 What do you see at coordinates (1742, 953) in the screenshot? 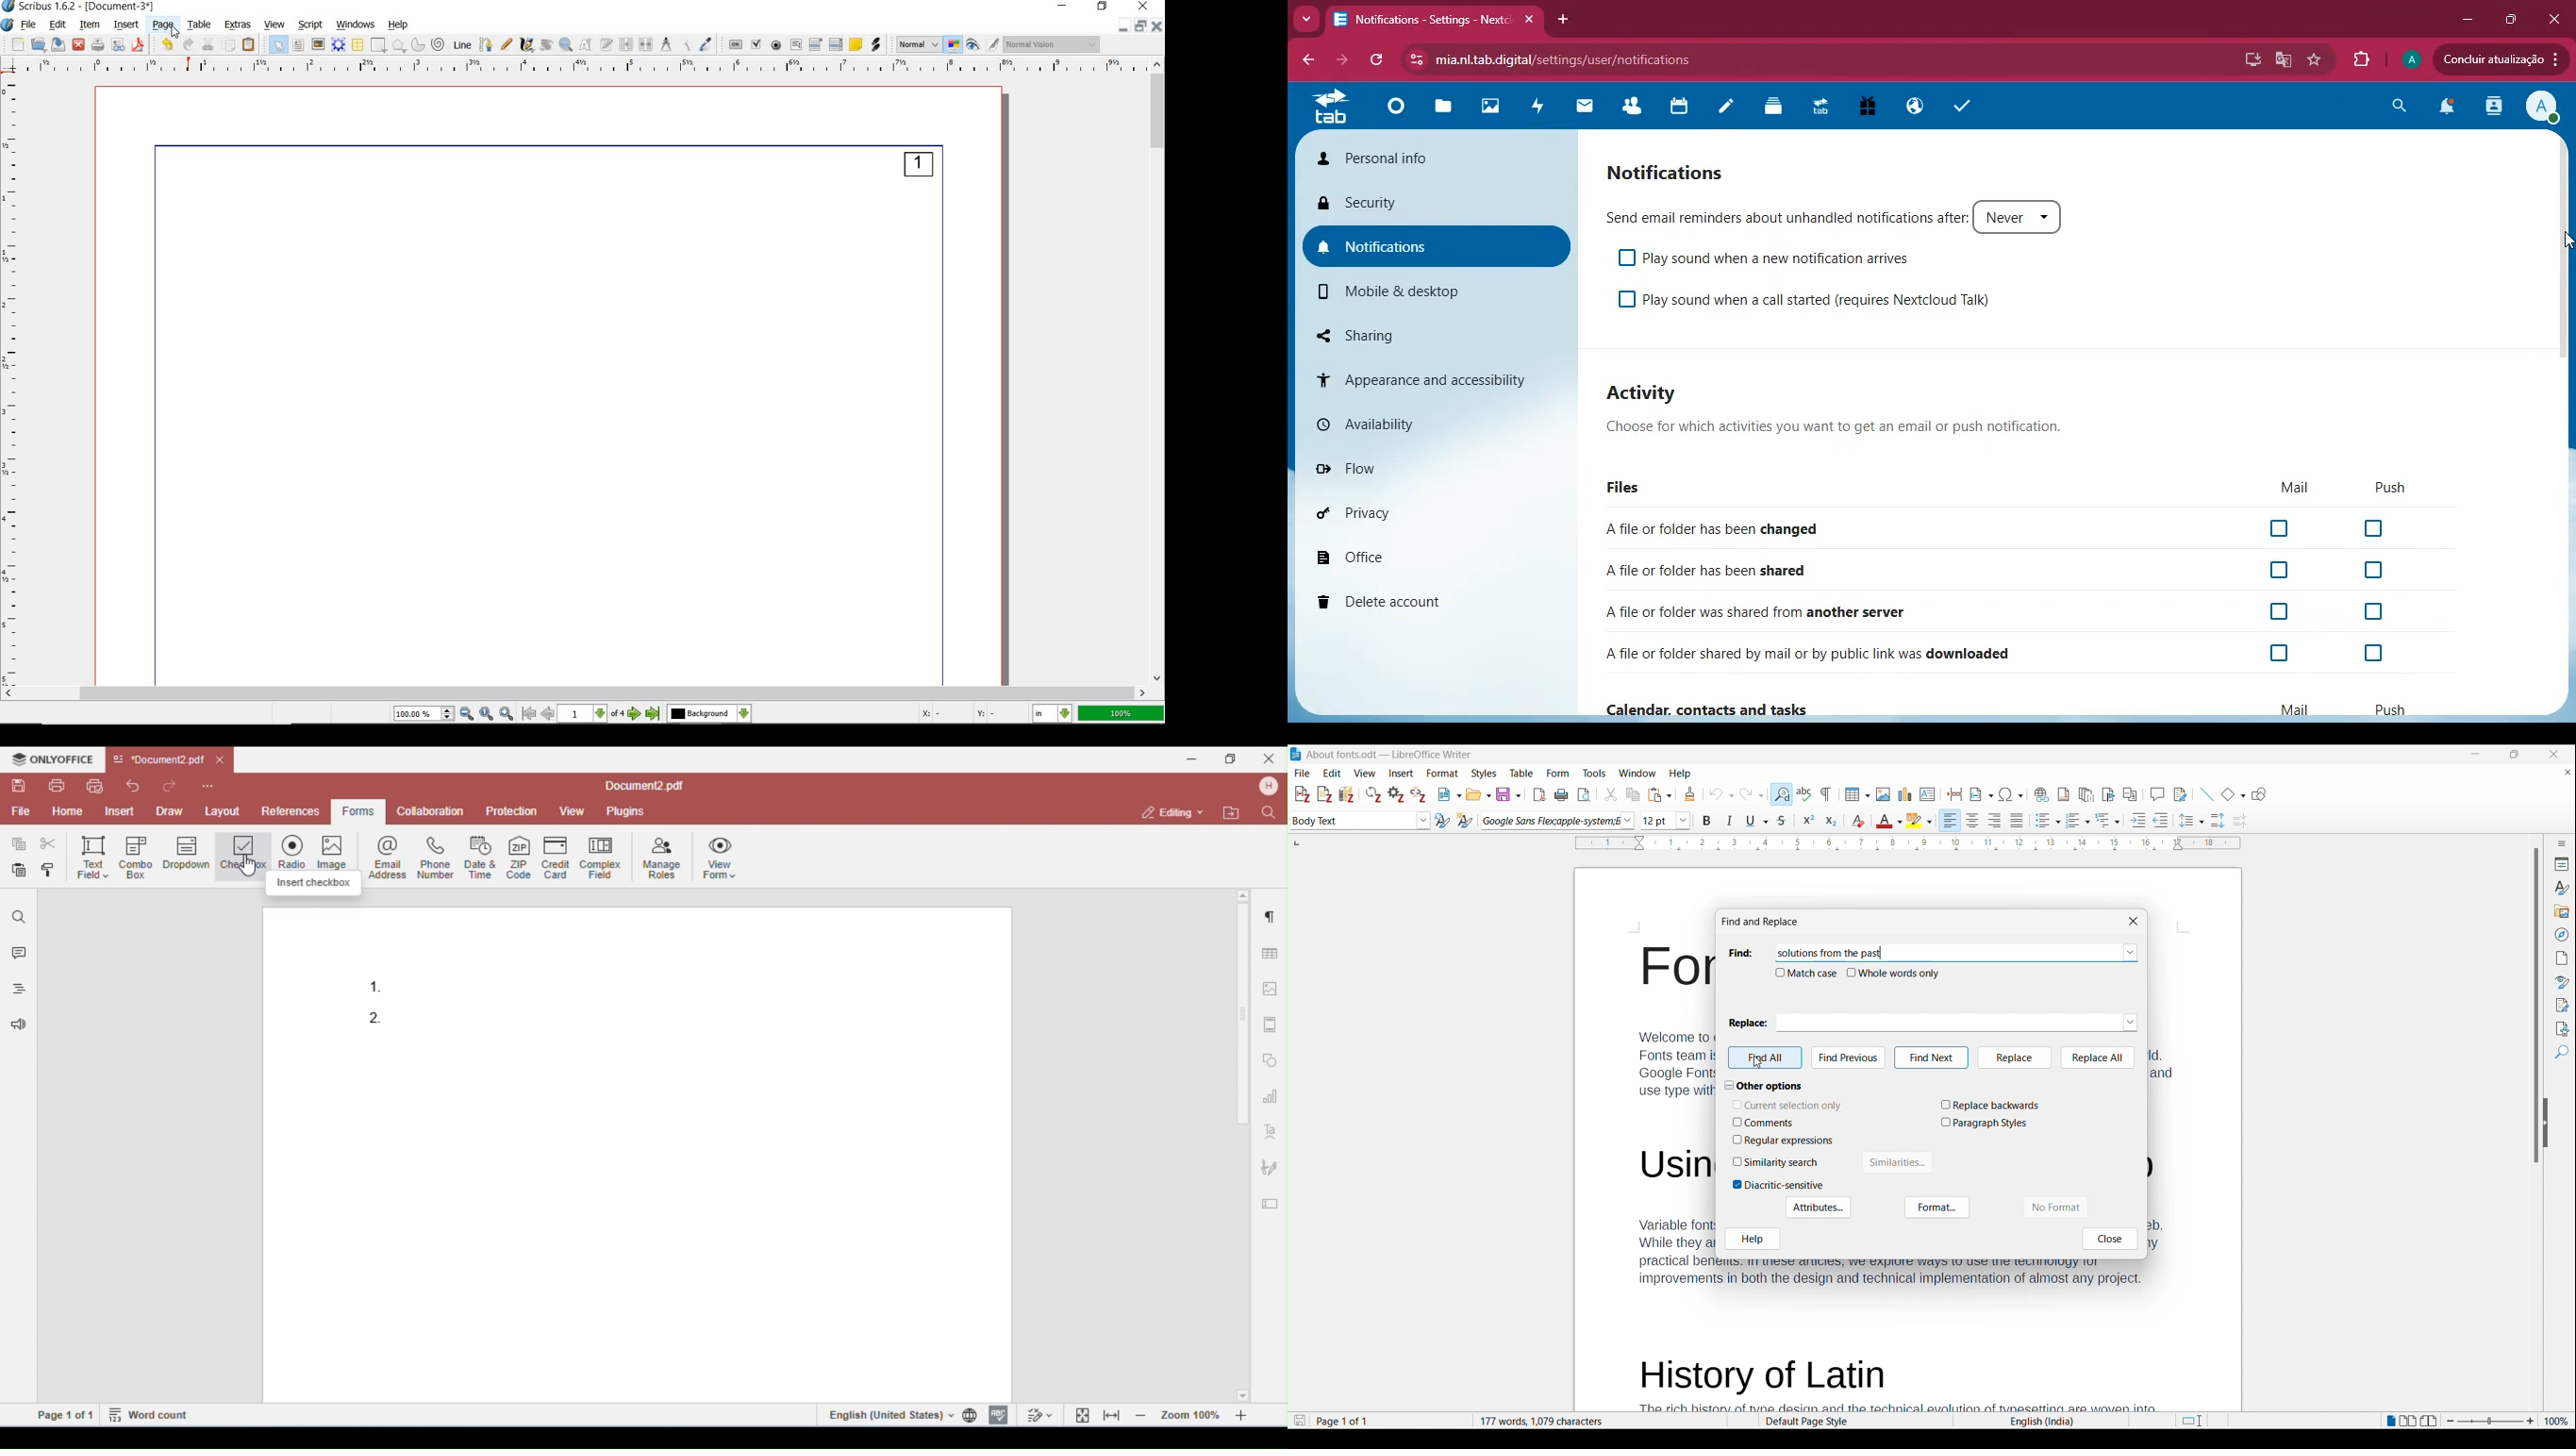
I see `Indicates space to input Find text` at bounding box center [1742, 953].